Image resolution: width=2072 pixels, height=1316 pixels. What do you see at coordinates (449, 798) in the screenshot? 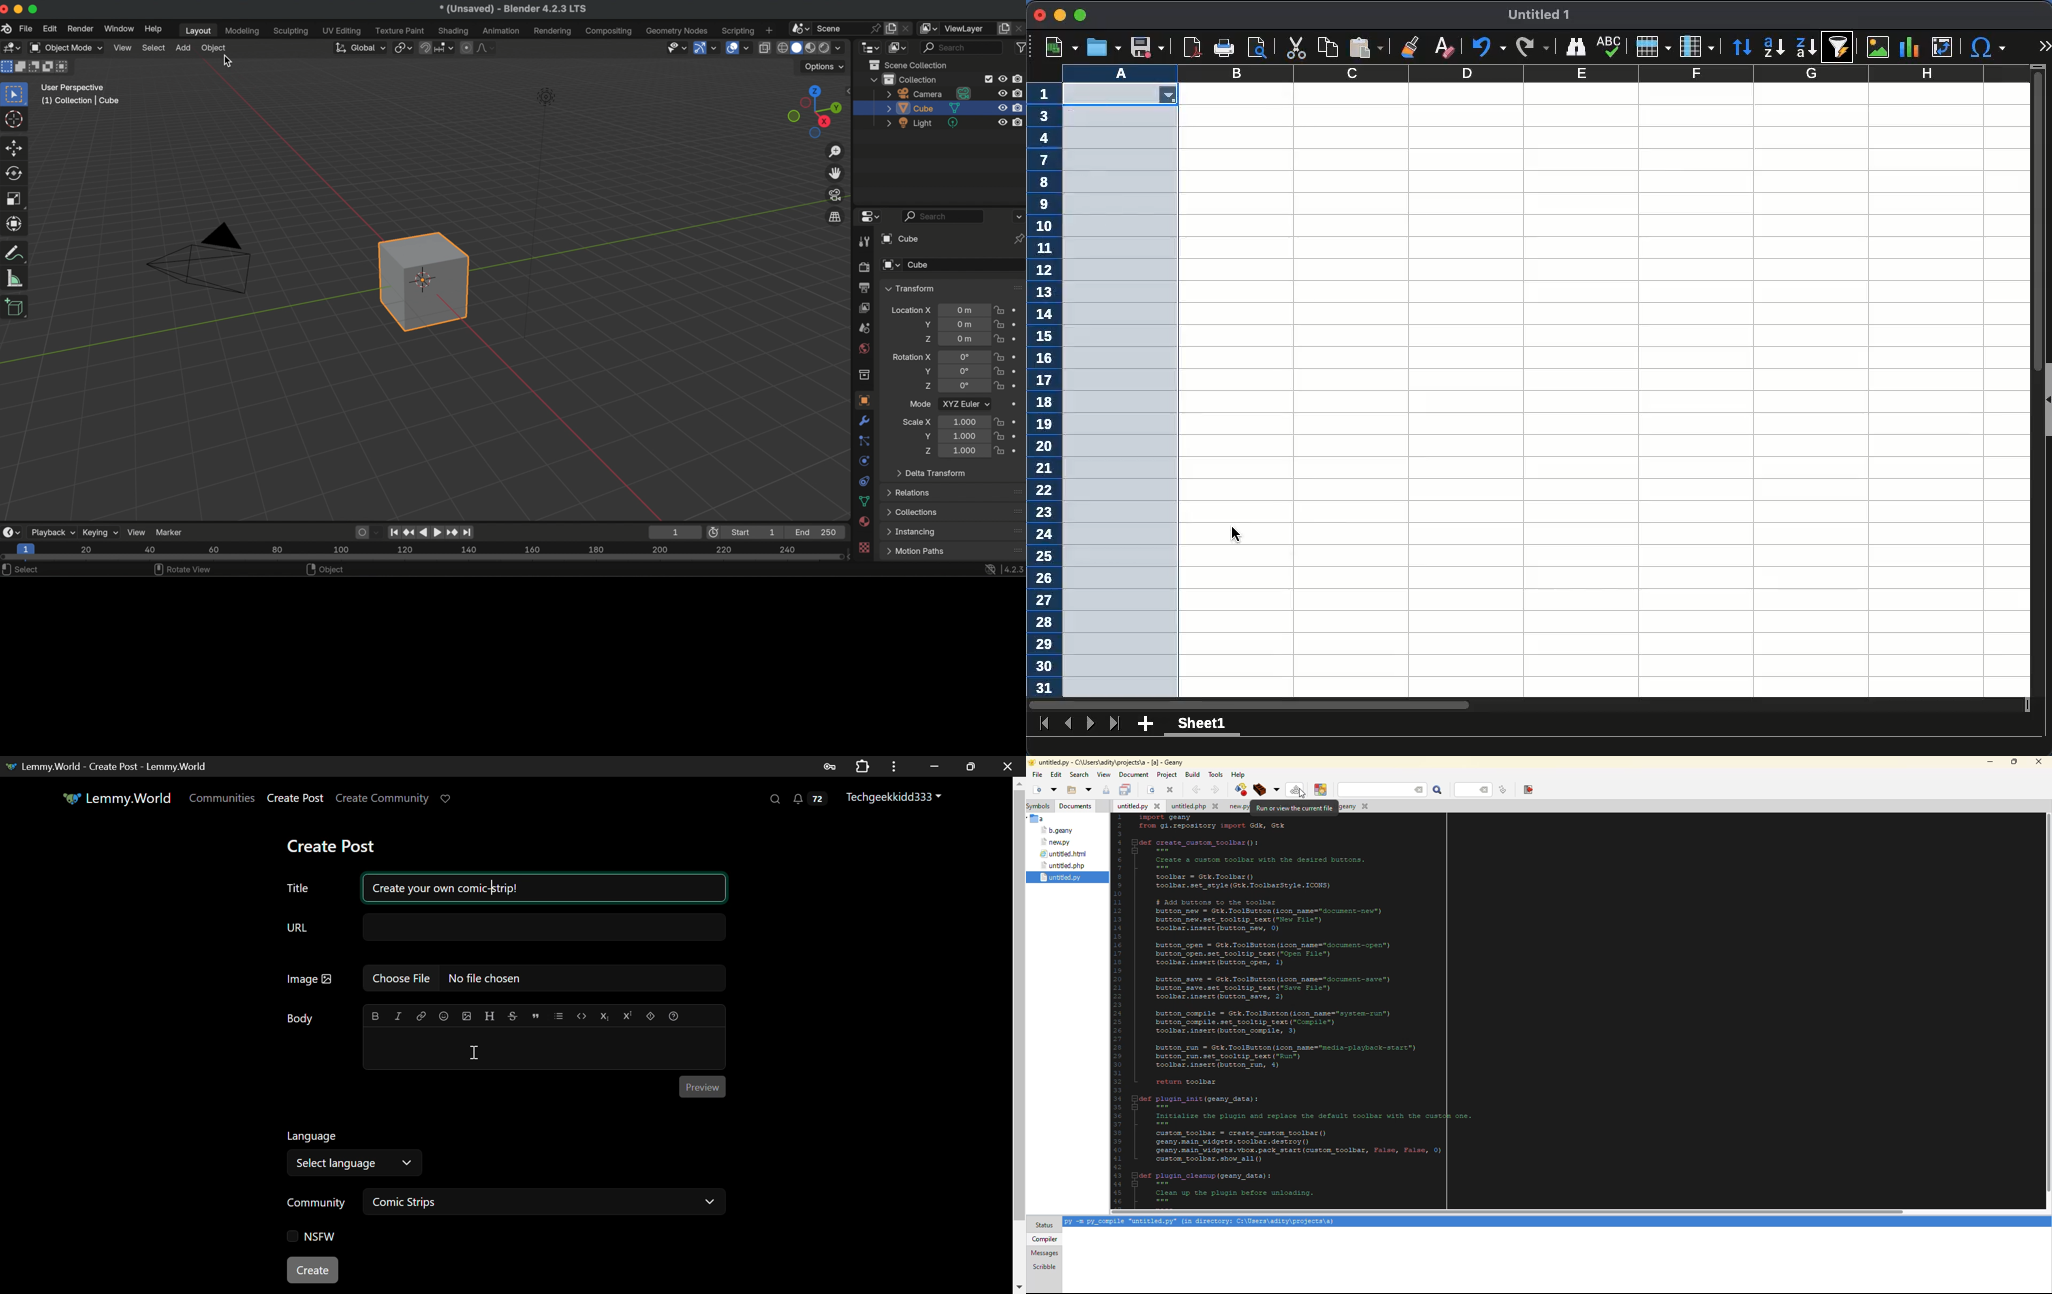
I see `Donate` at bounding box center [449, 798].